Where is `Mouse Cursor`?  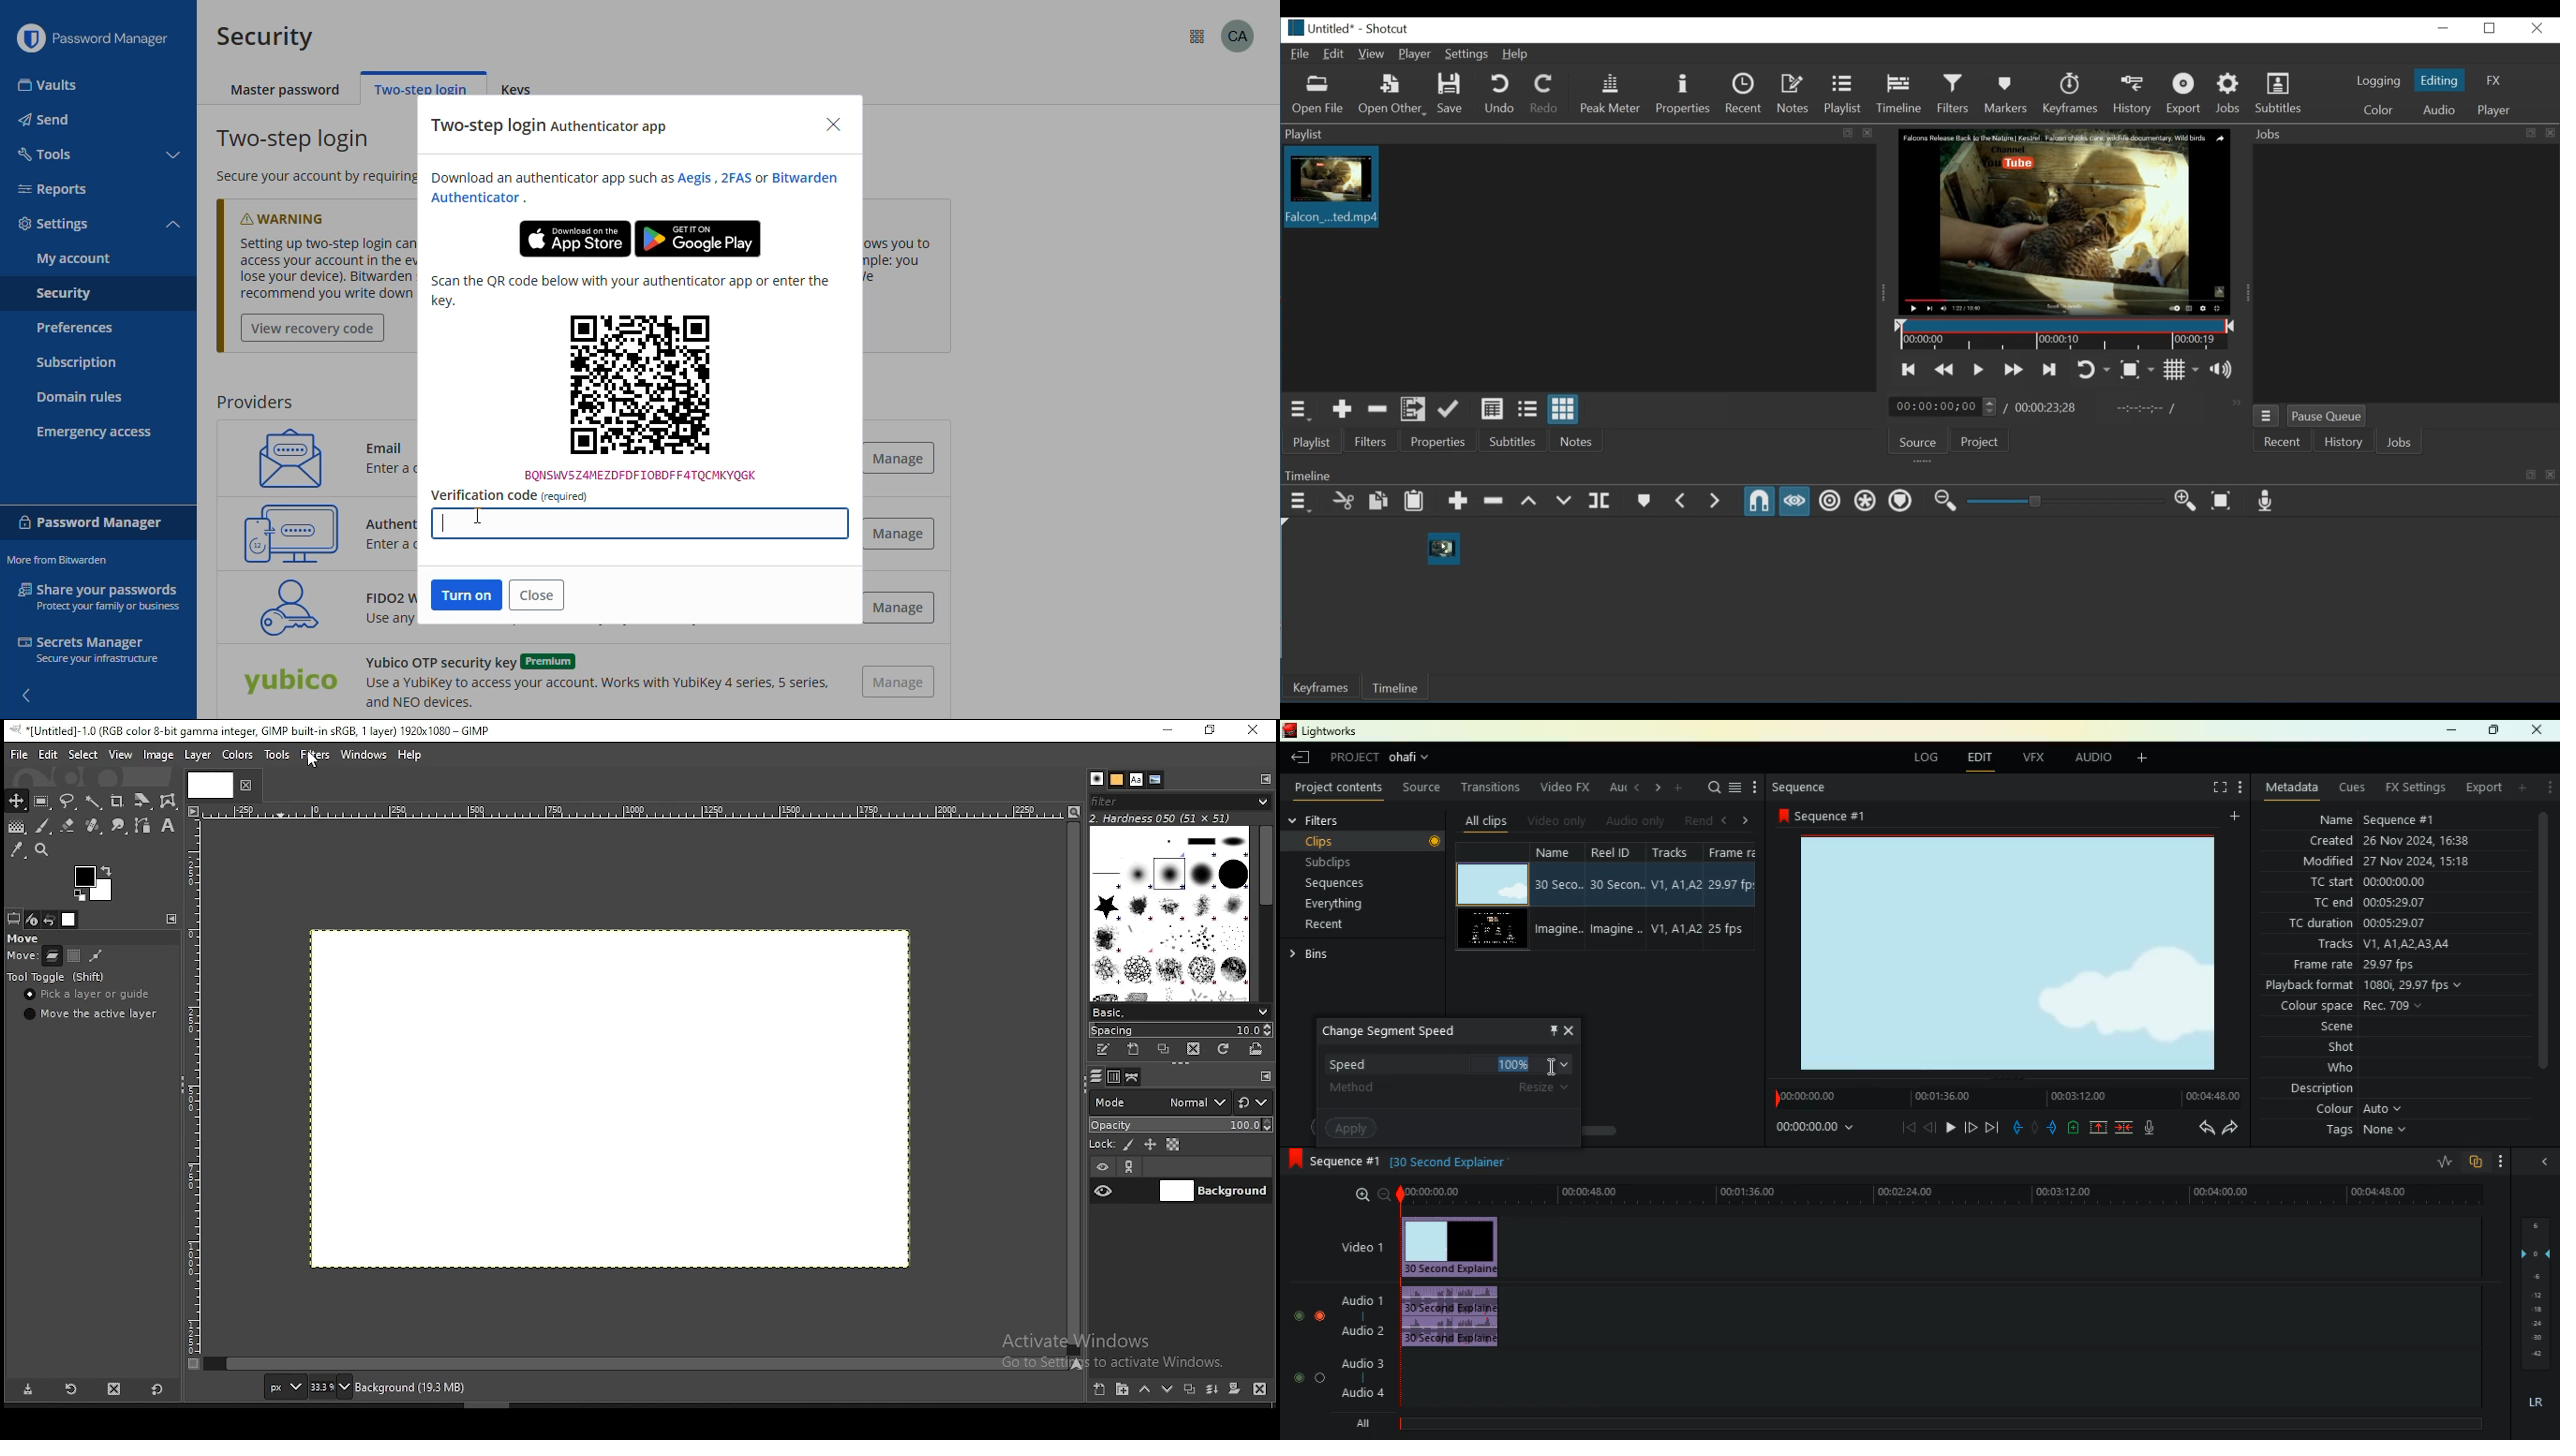
Mouse Cursor is located at coordinates (1558, 1068).